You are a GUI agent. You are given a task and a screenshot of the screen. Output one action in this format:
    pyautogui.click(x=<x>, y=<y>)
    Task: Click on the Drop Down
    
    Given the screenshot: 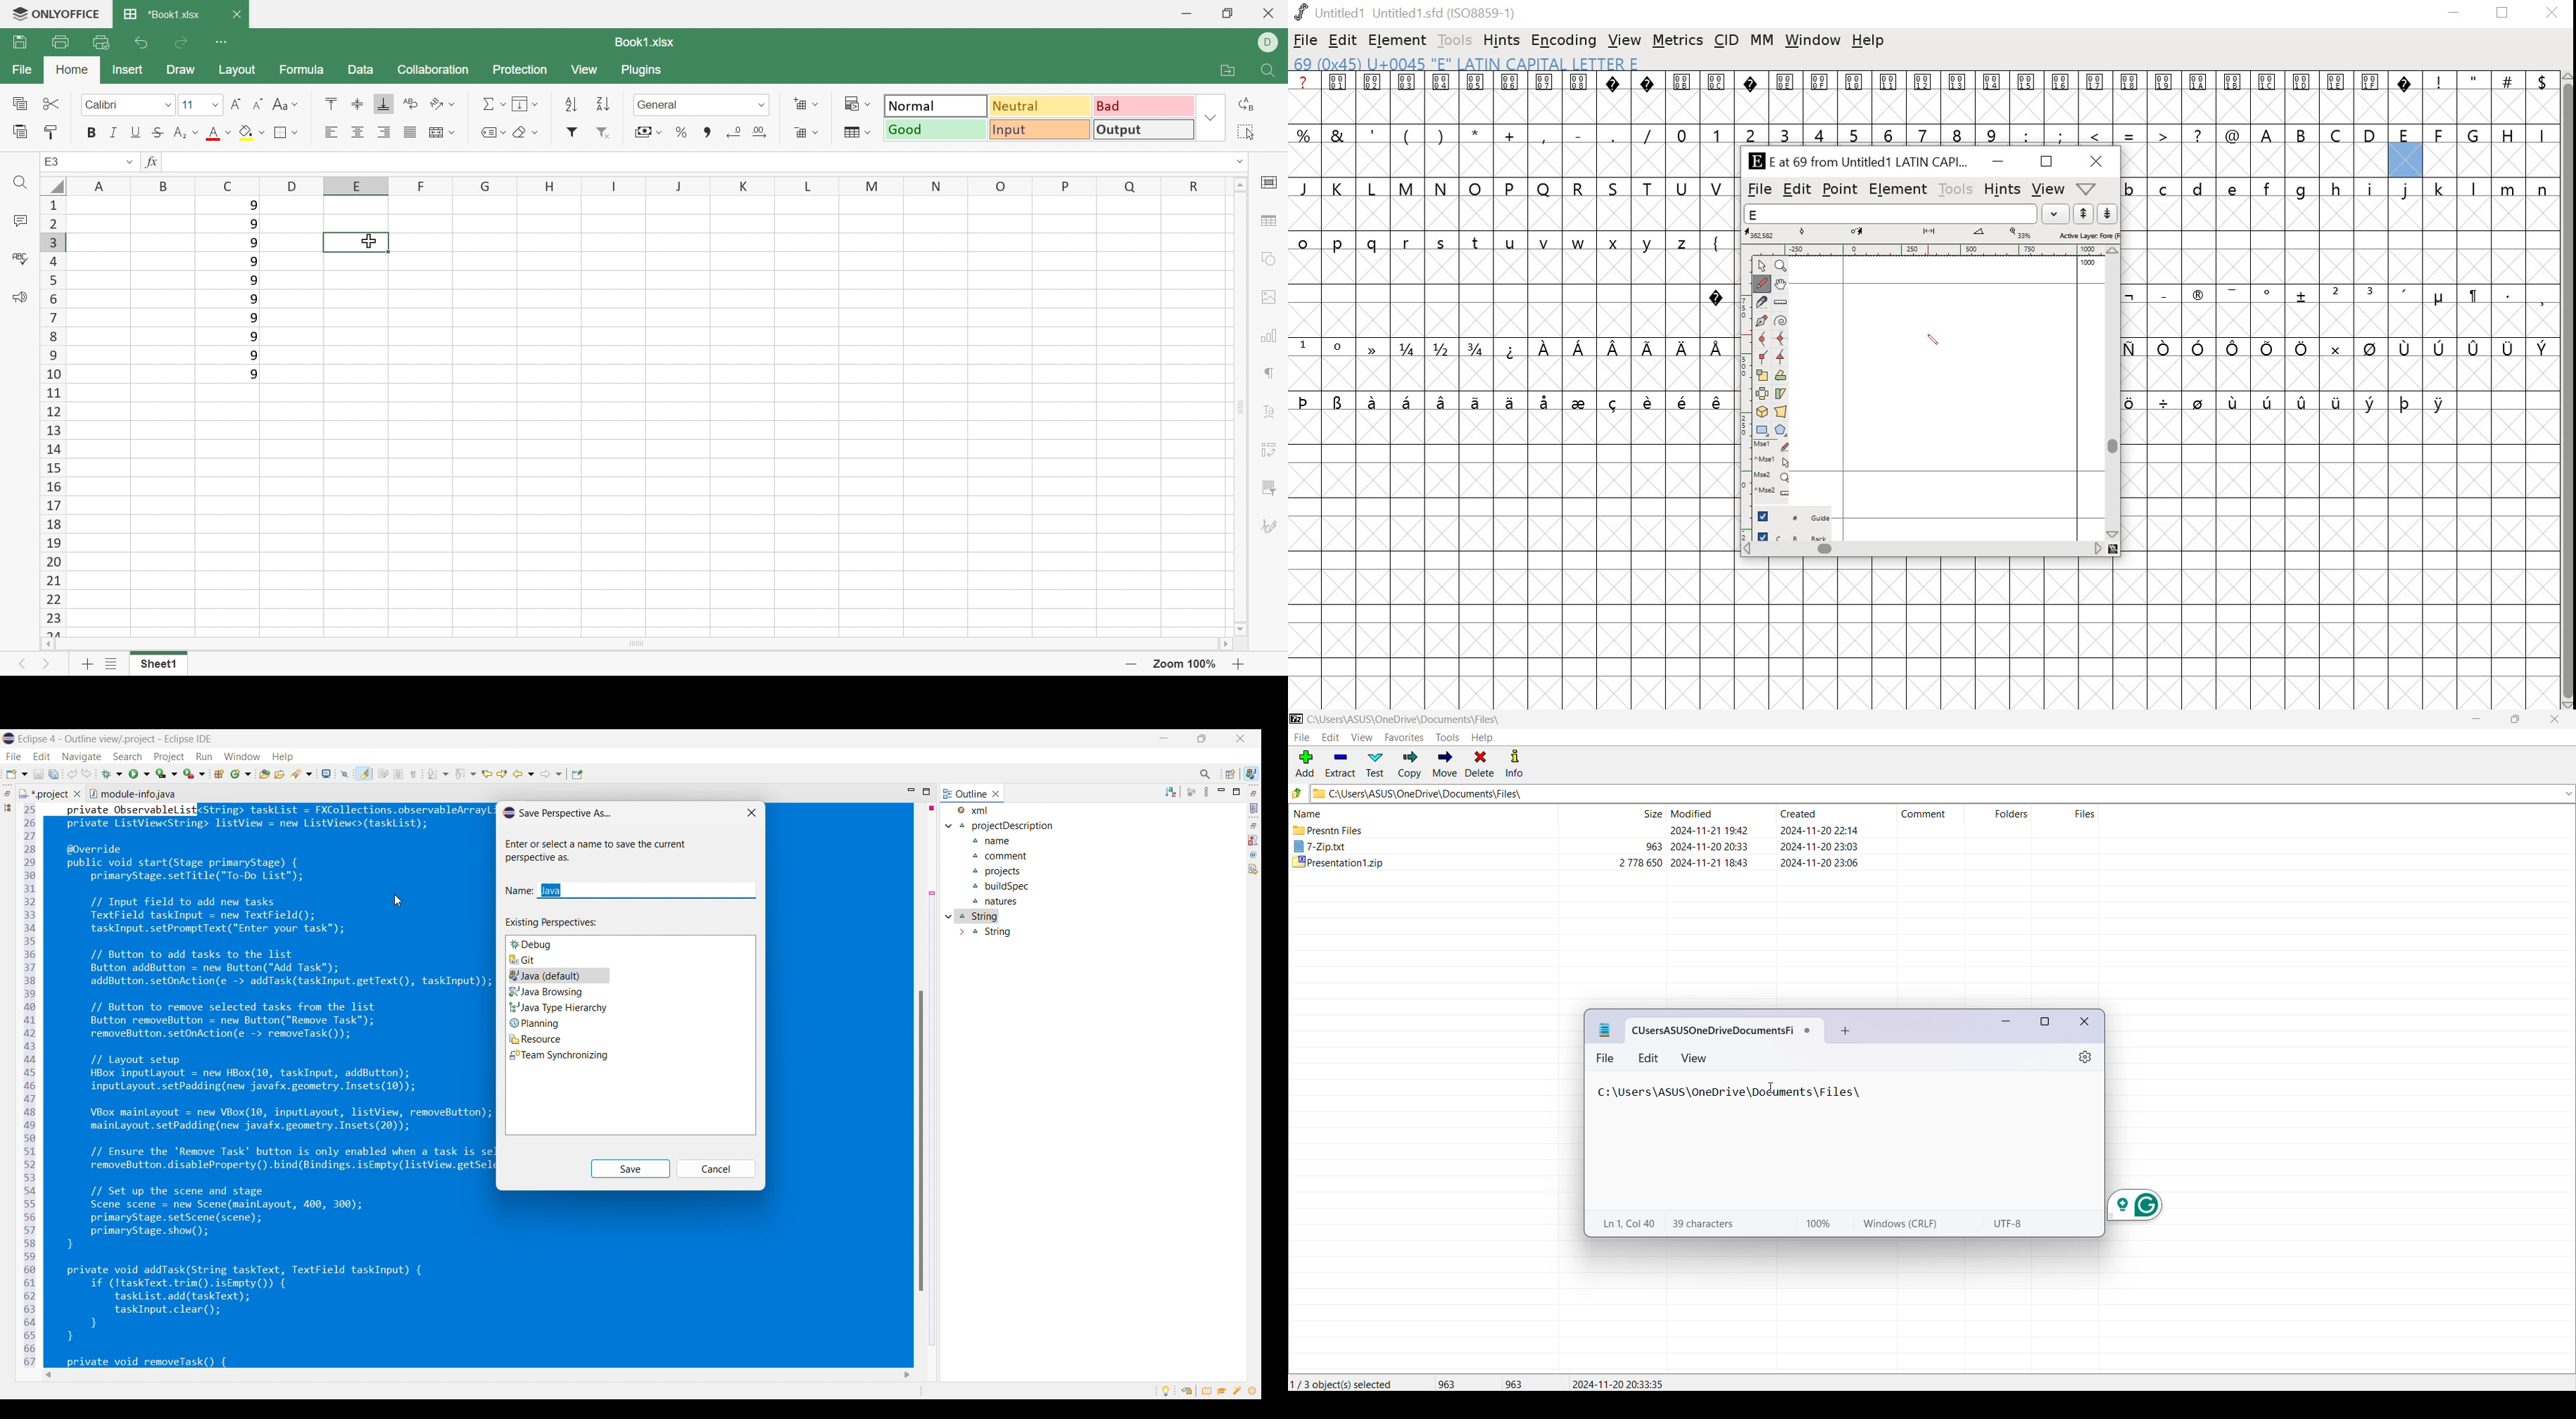 What is the action you would take?
    pyautogui.click(x=762, y=106)
    